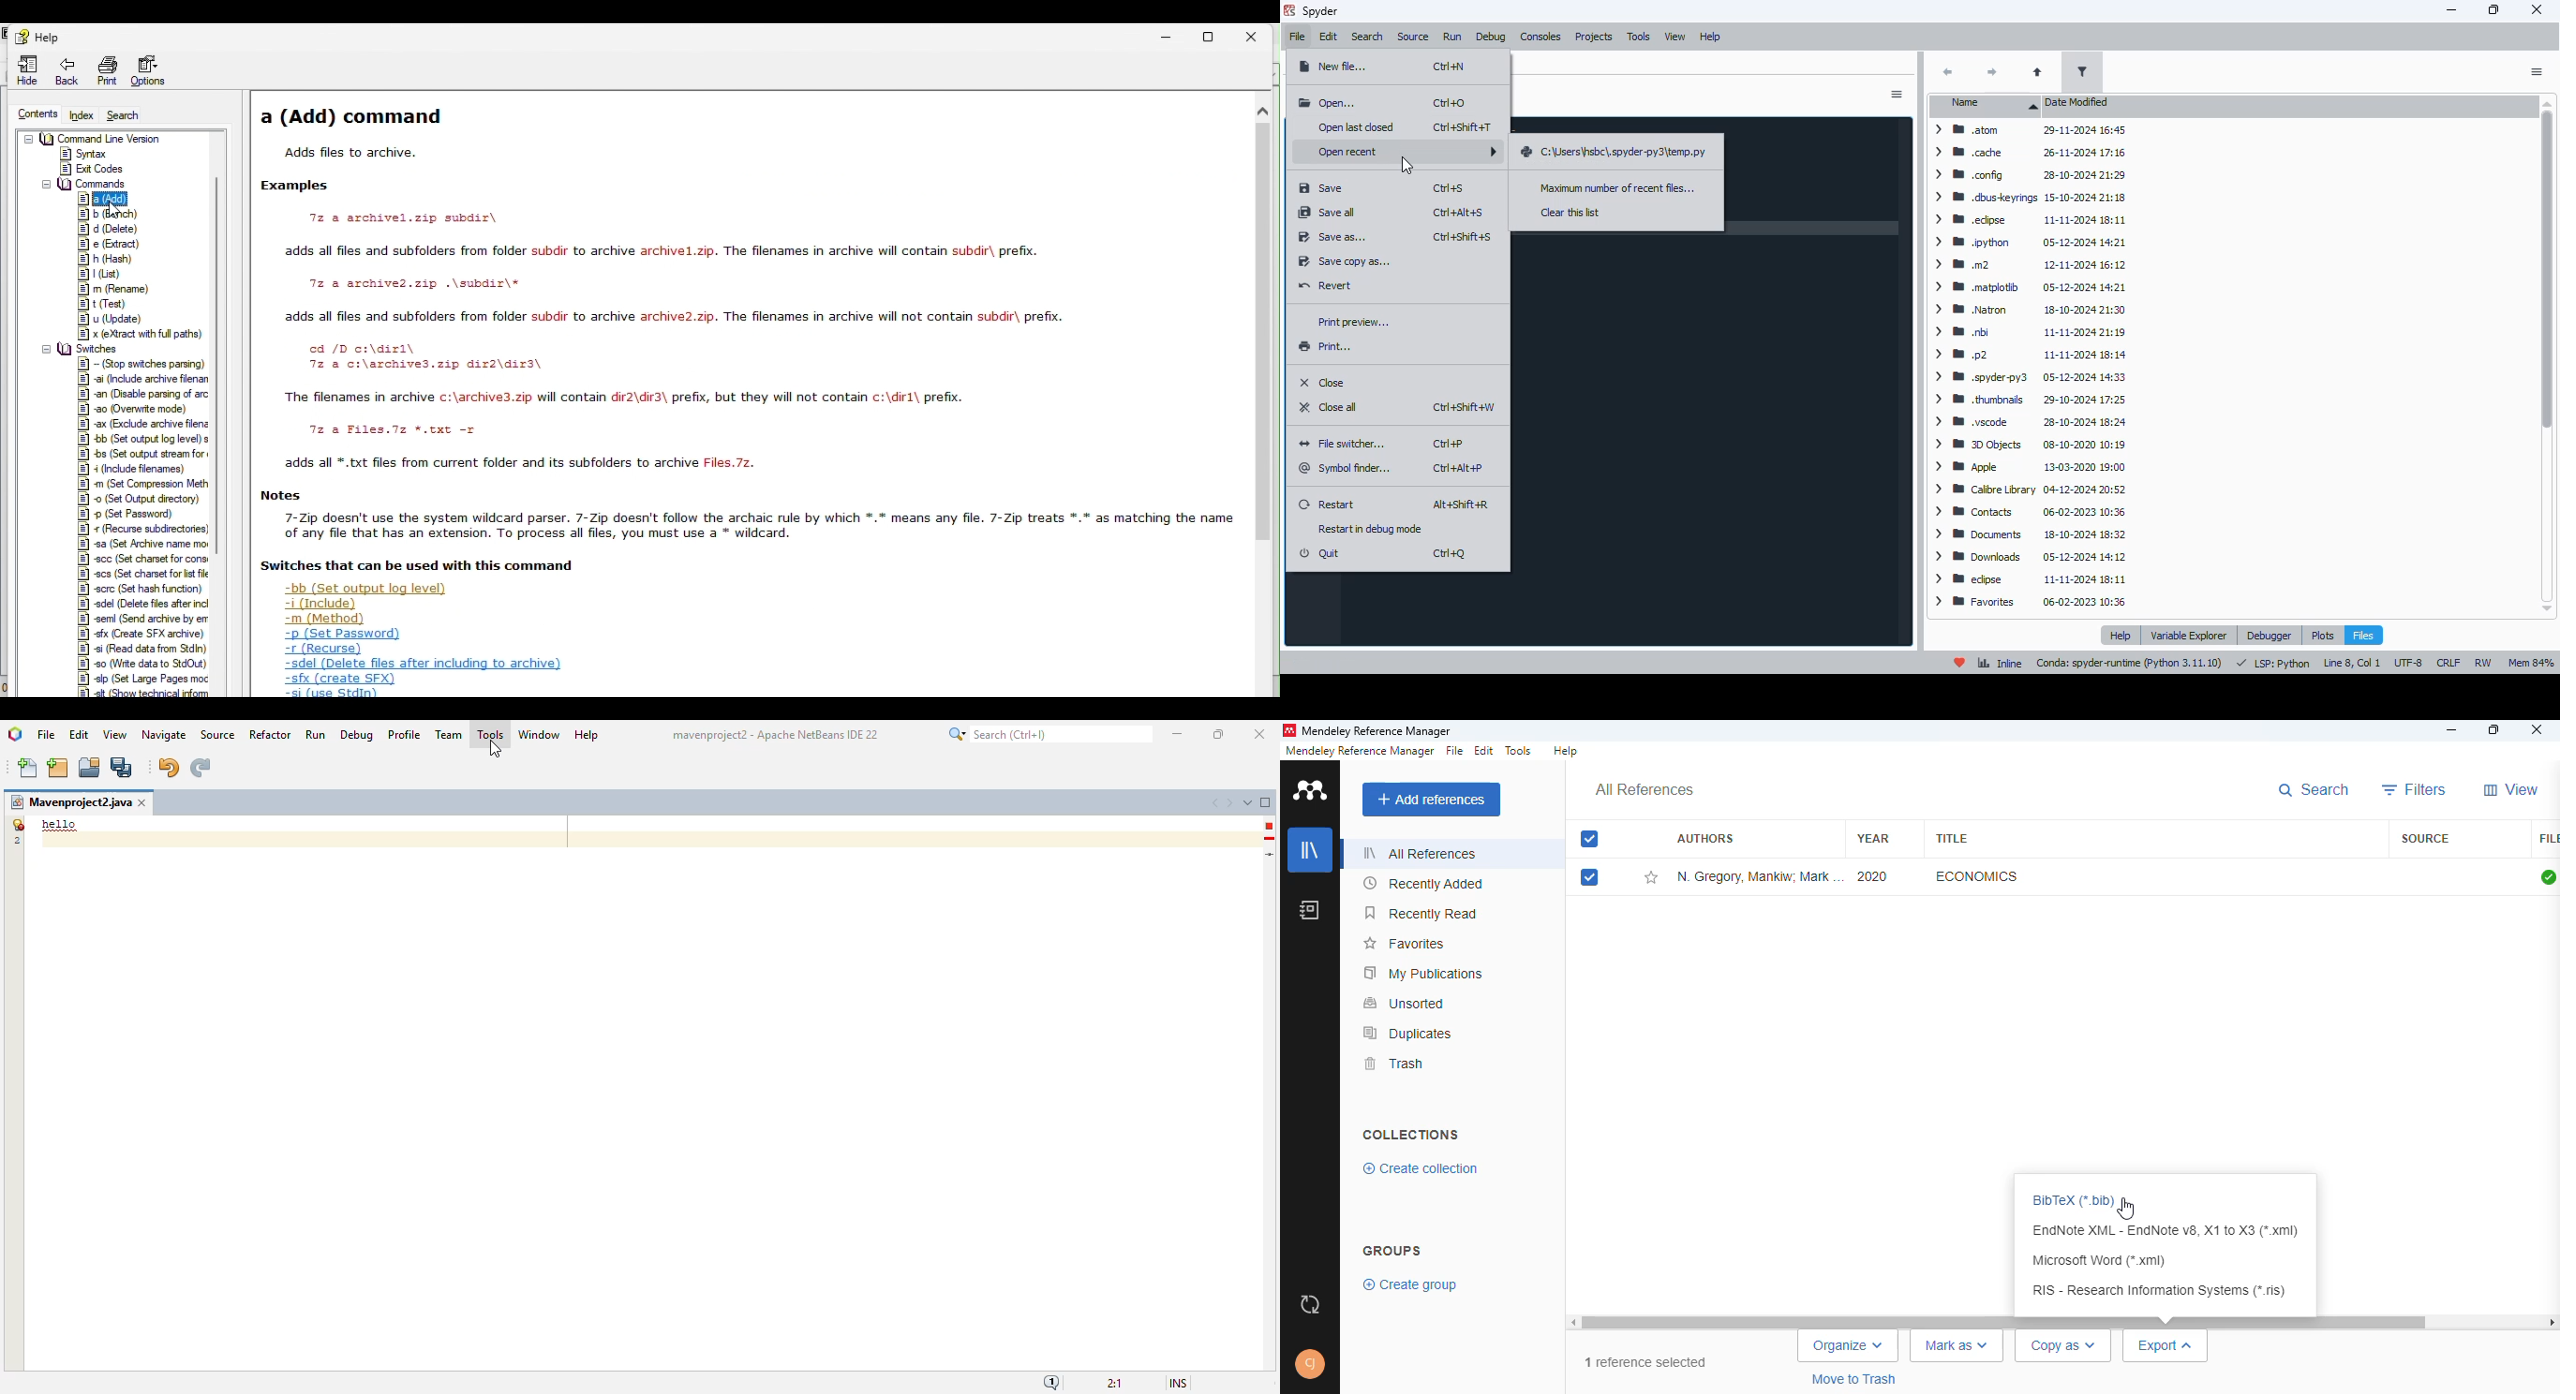 This screenshot has height=1400, width=2576. What do you see at coordinates (144, 409) in the screenshot?
I see `-ao` at bounding box center [144, 409].